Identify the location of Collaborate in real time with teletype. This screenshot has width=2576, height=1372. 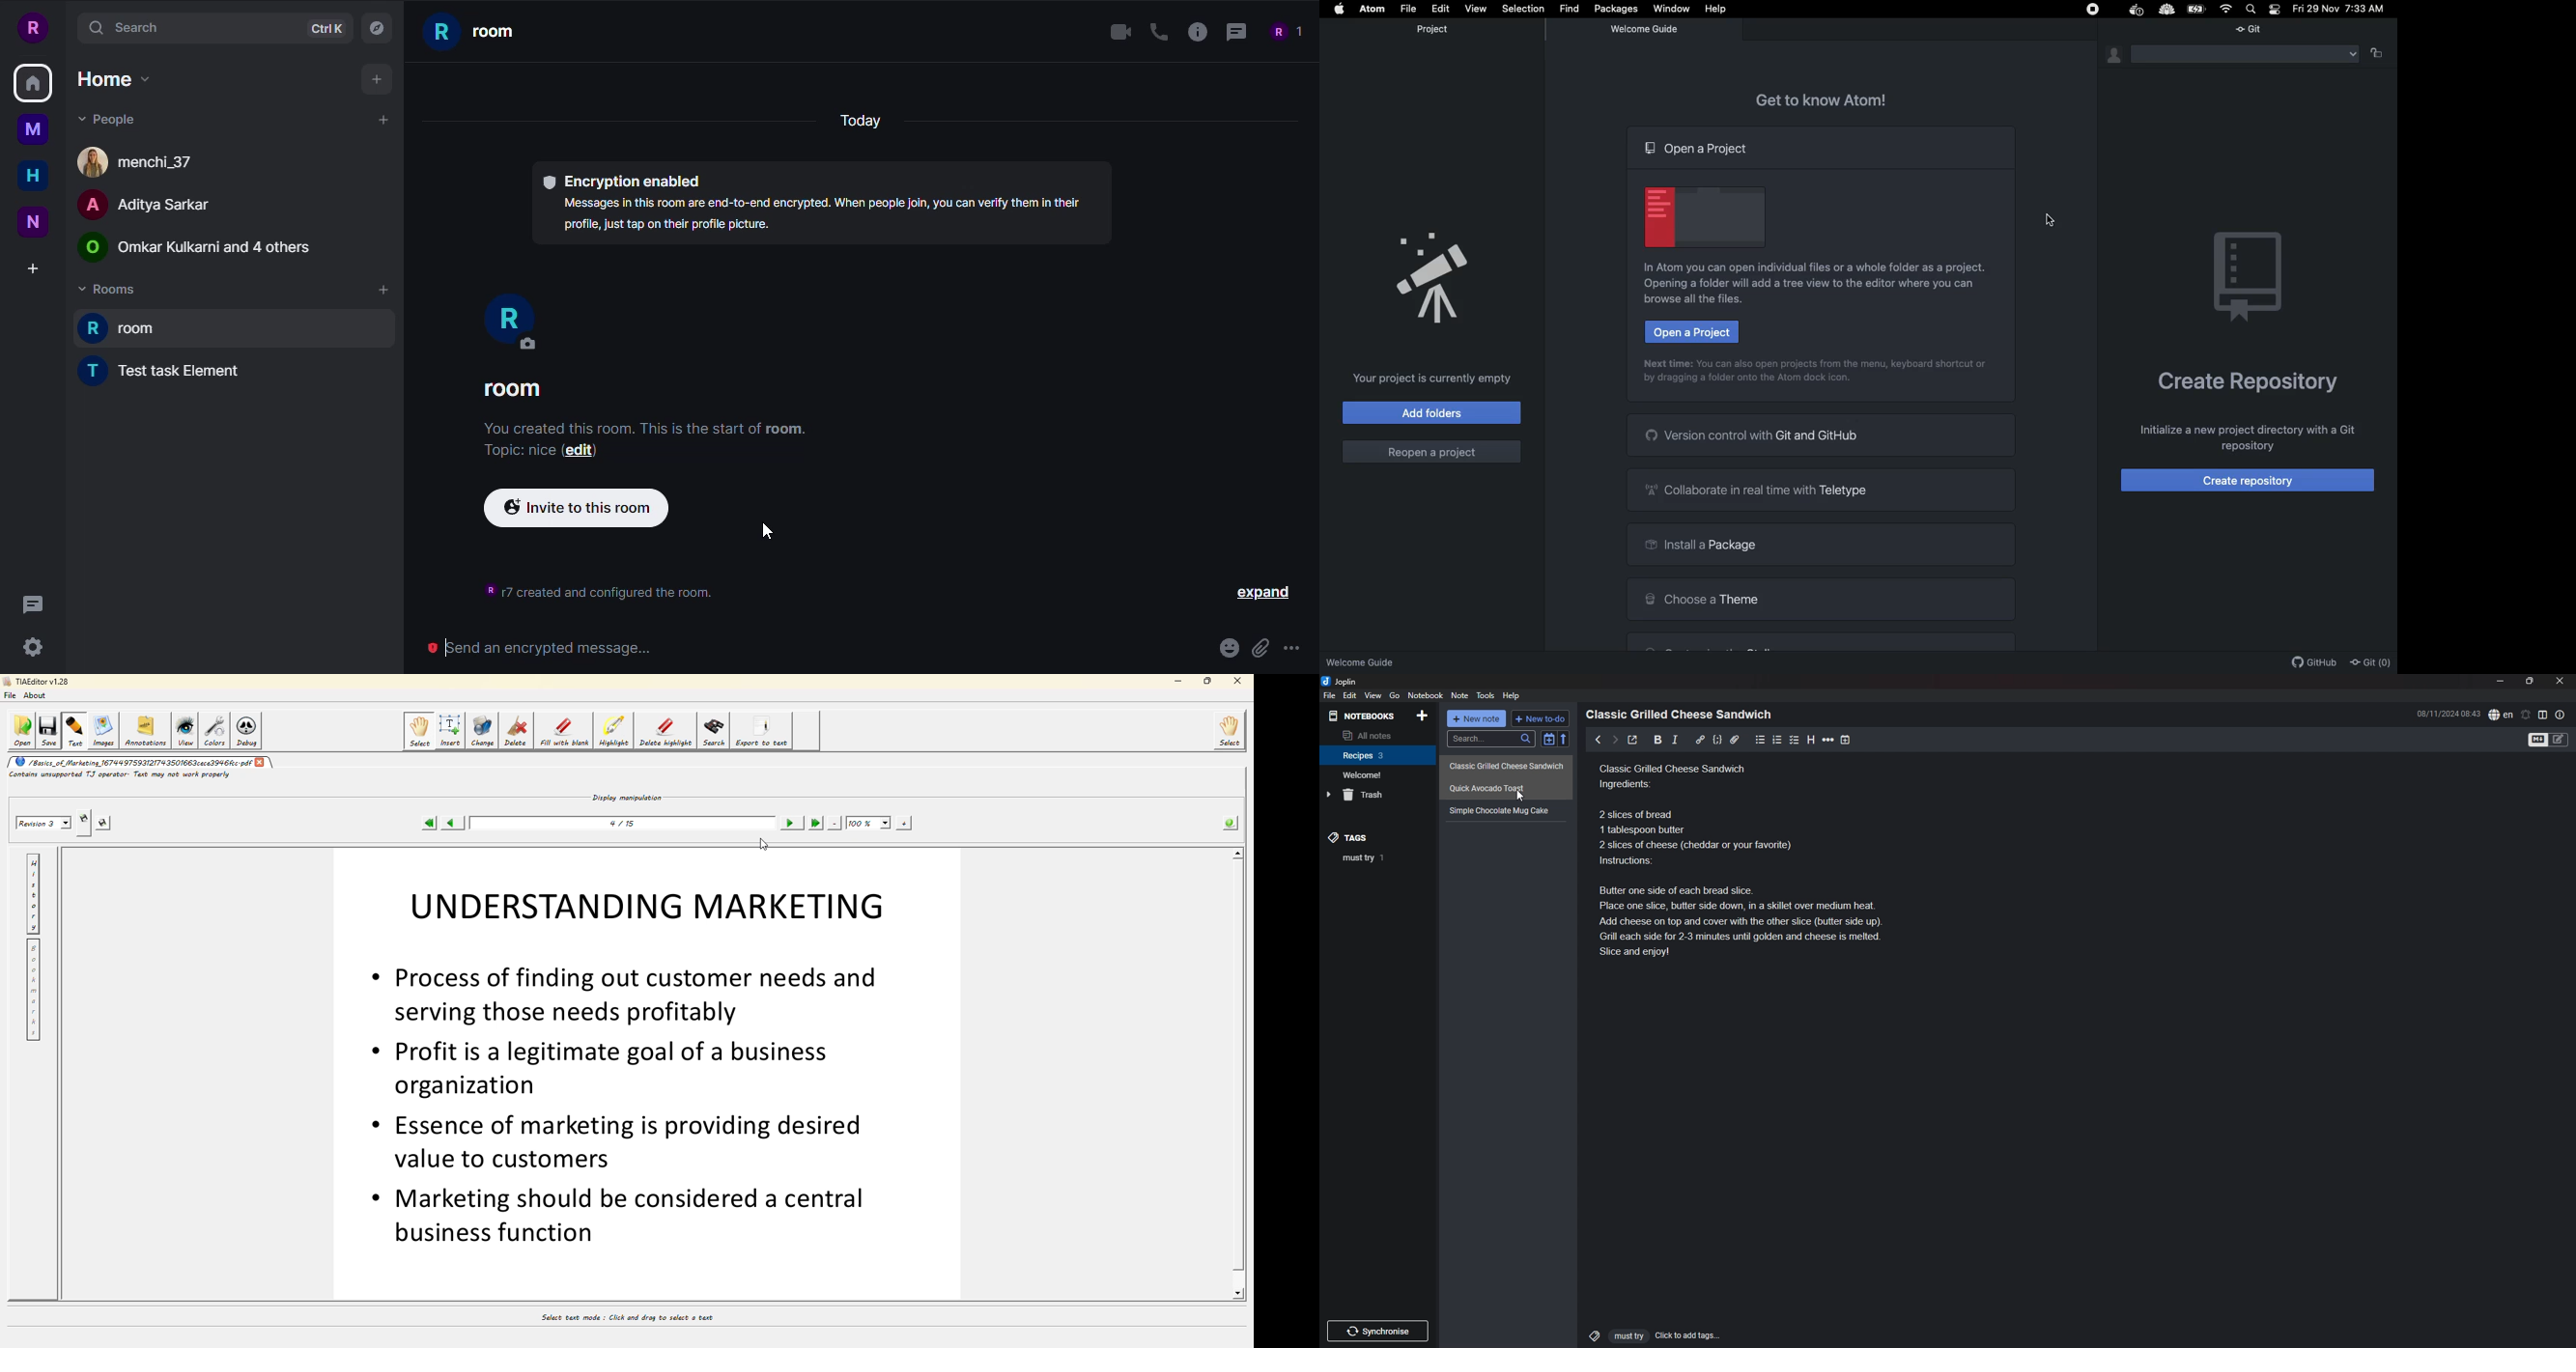
(1822, 491).